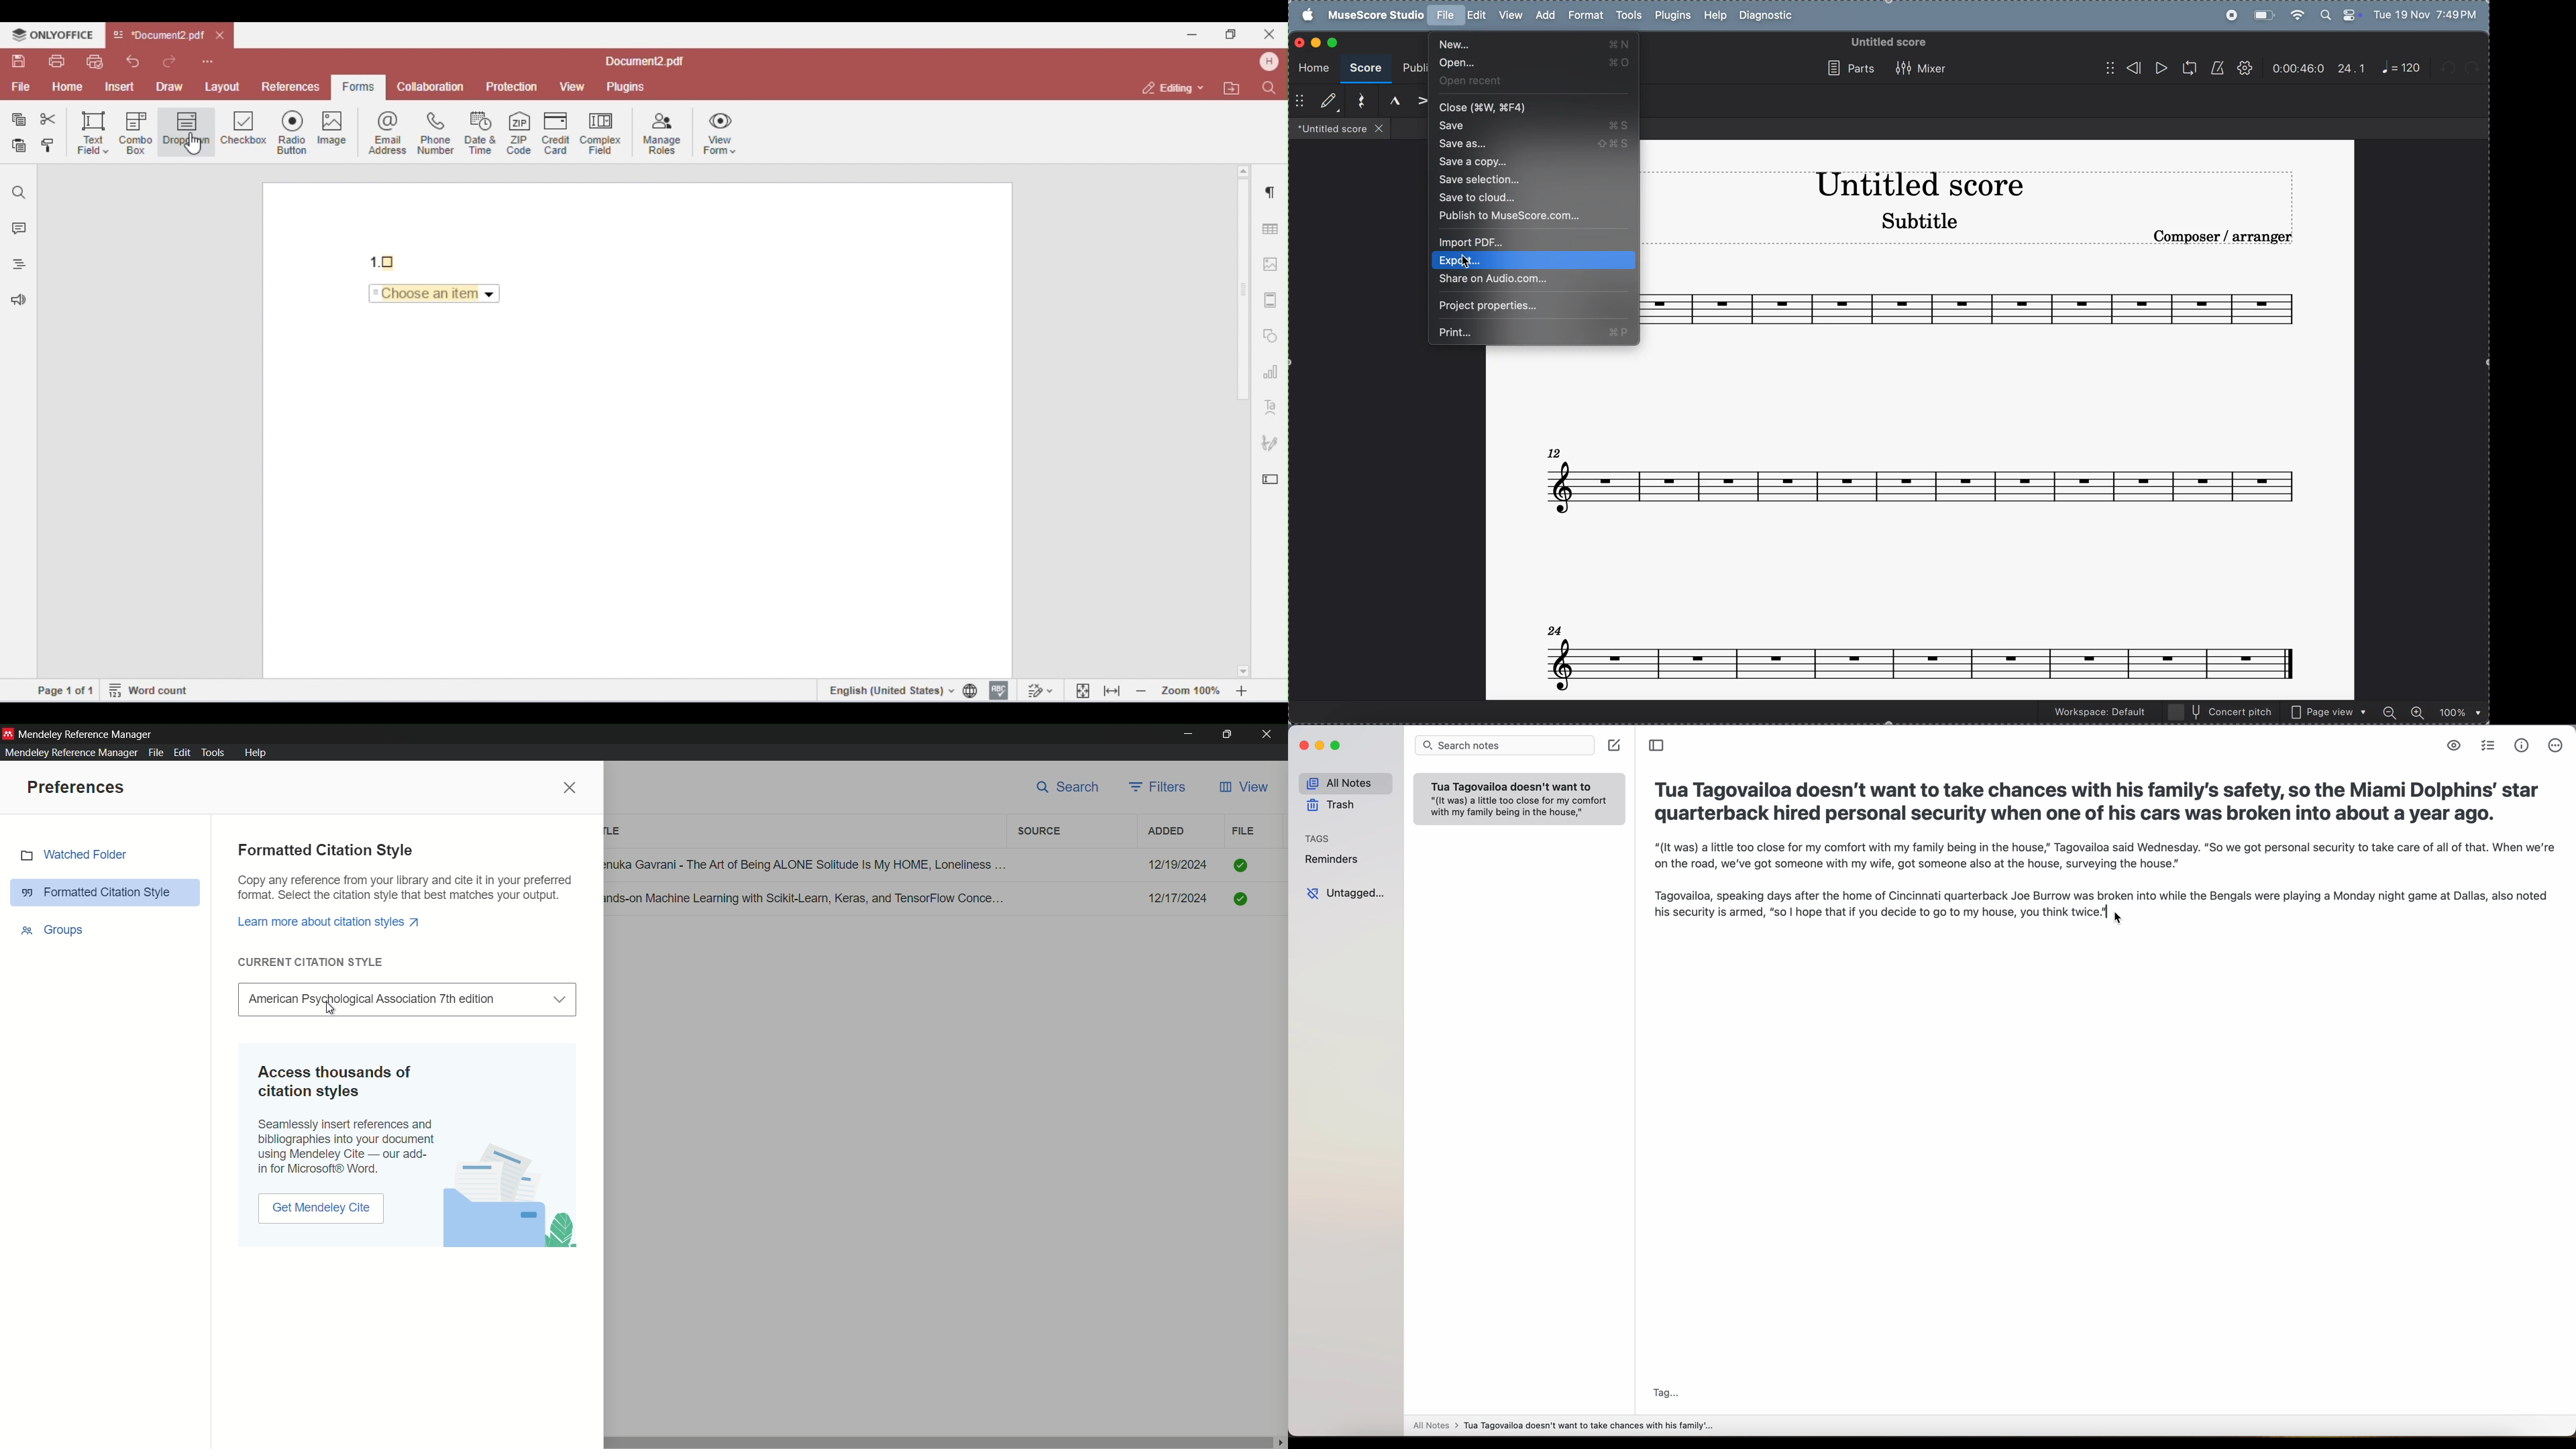 Image resolution: width=2576 pixels, height=1456 pixels. Describe the element at coordinates (1318, 839) in the screenshot. I see `tags` at that location.